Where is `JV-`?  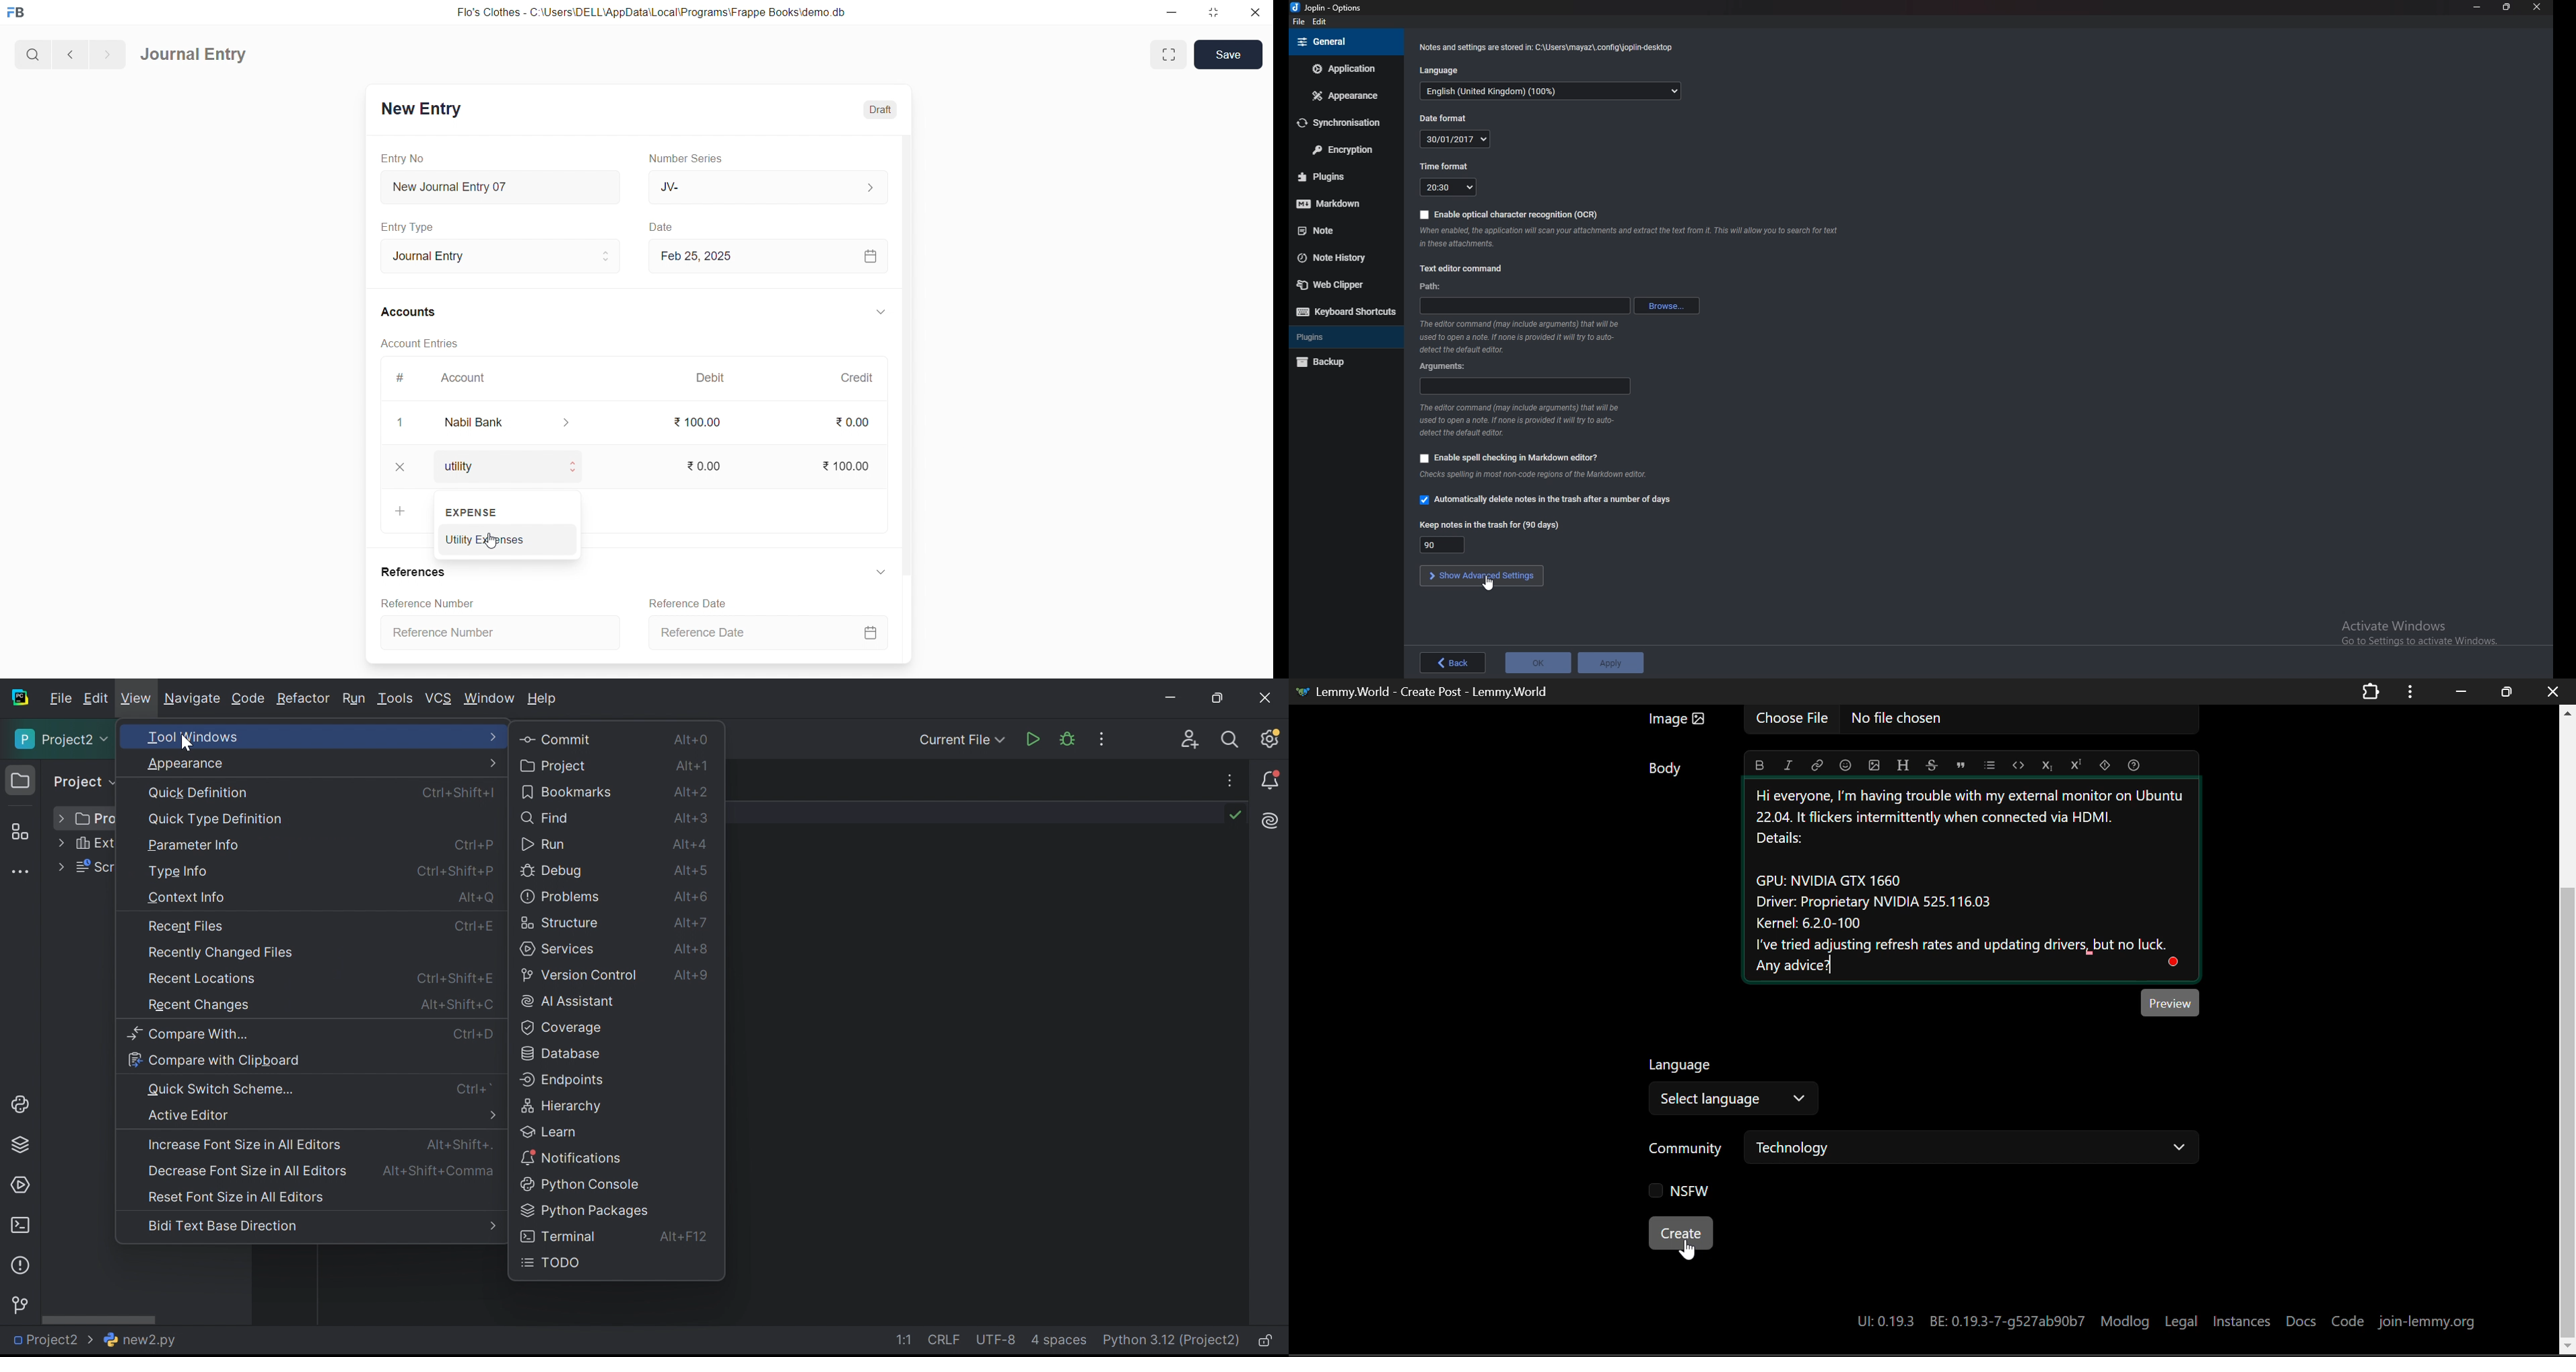
JV- is located at coordinates (767, 188).